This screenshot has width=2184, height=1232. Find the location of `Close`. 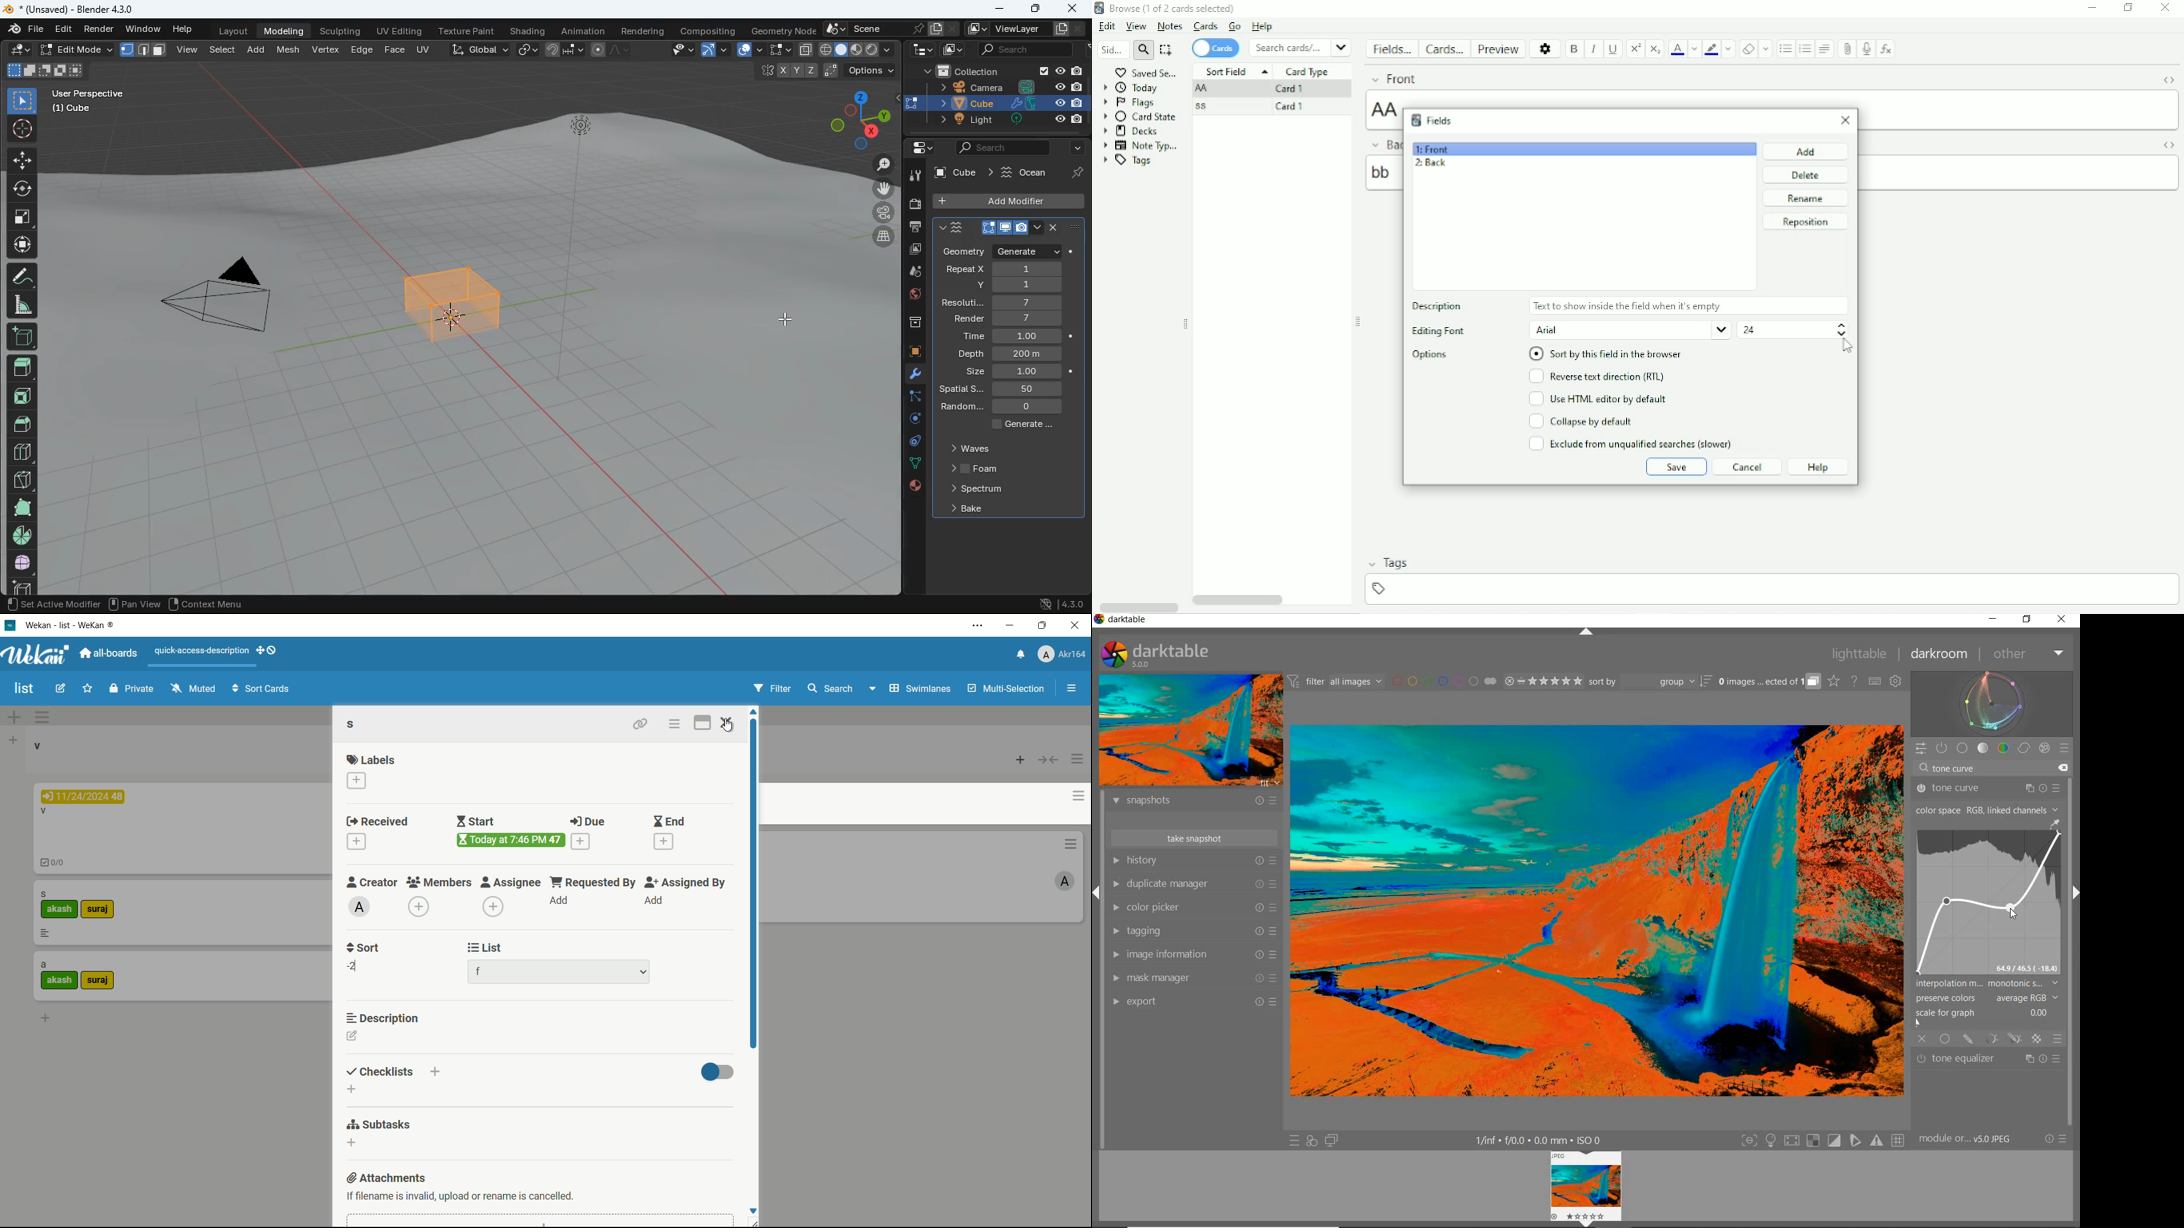

Close is located at coordinates (1842, 122).